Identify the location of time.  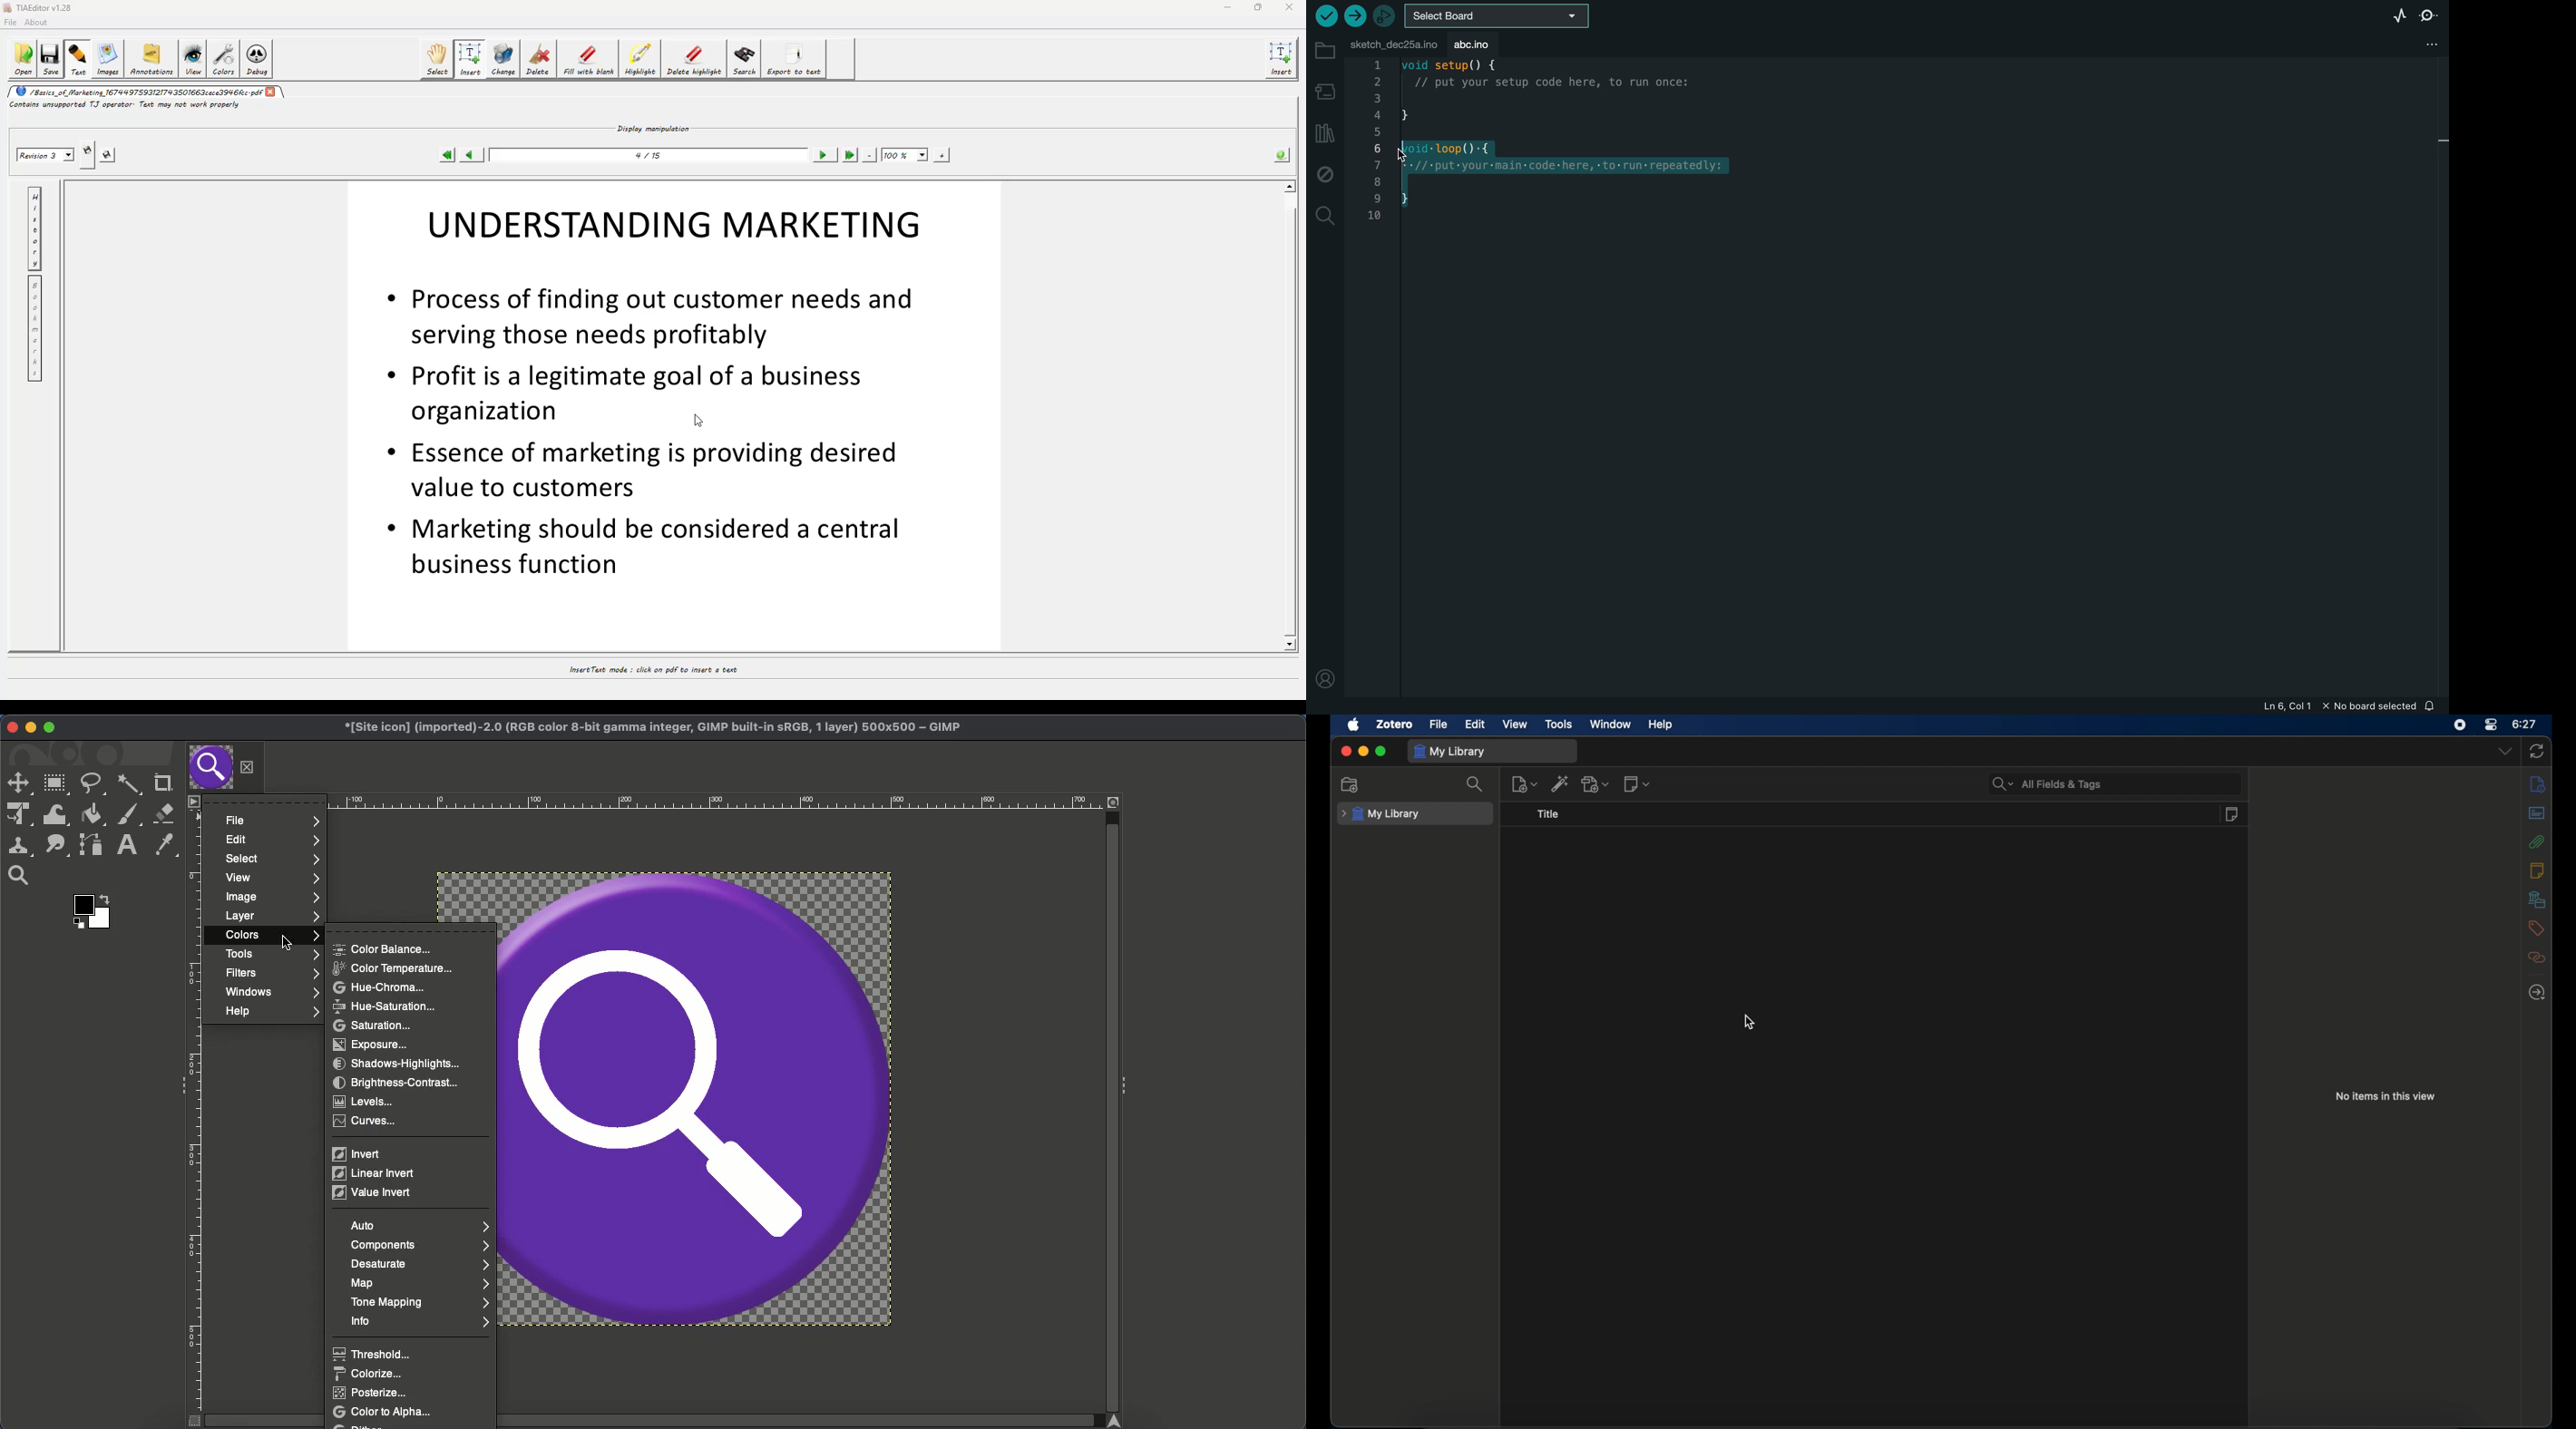
(2525, 724).